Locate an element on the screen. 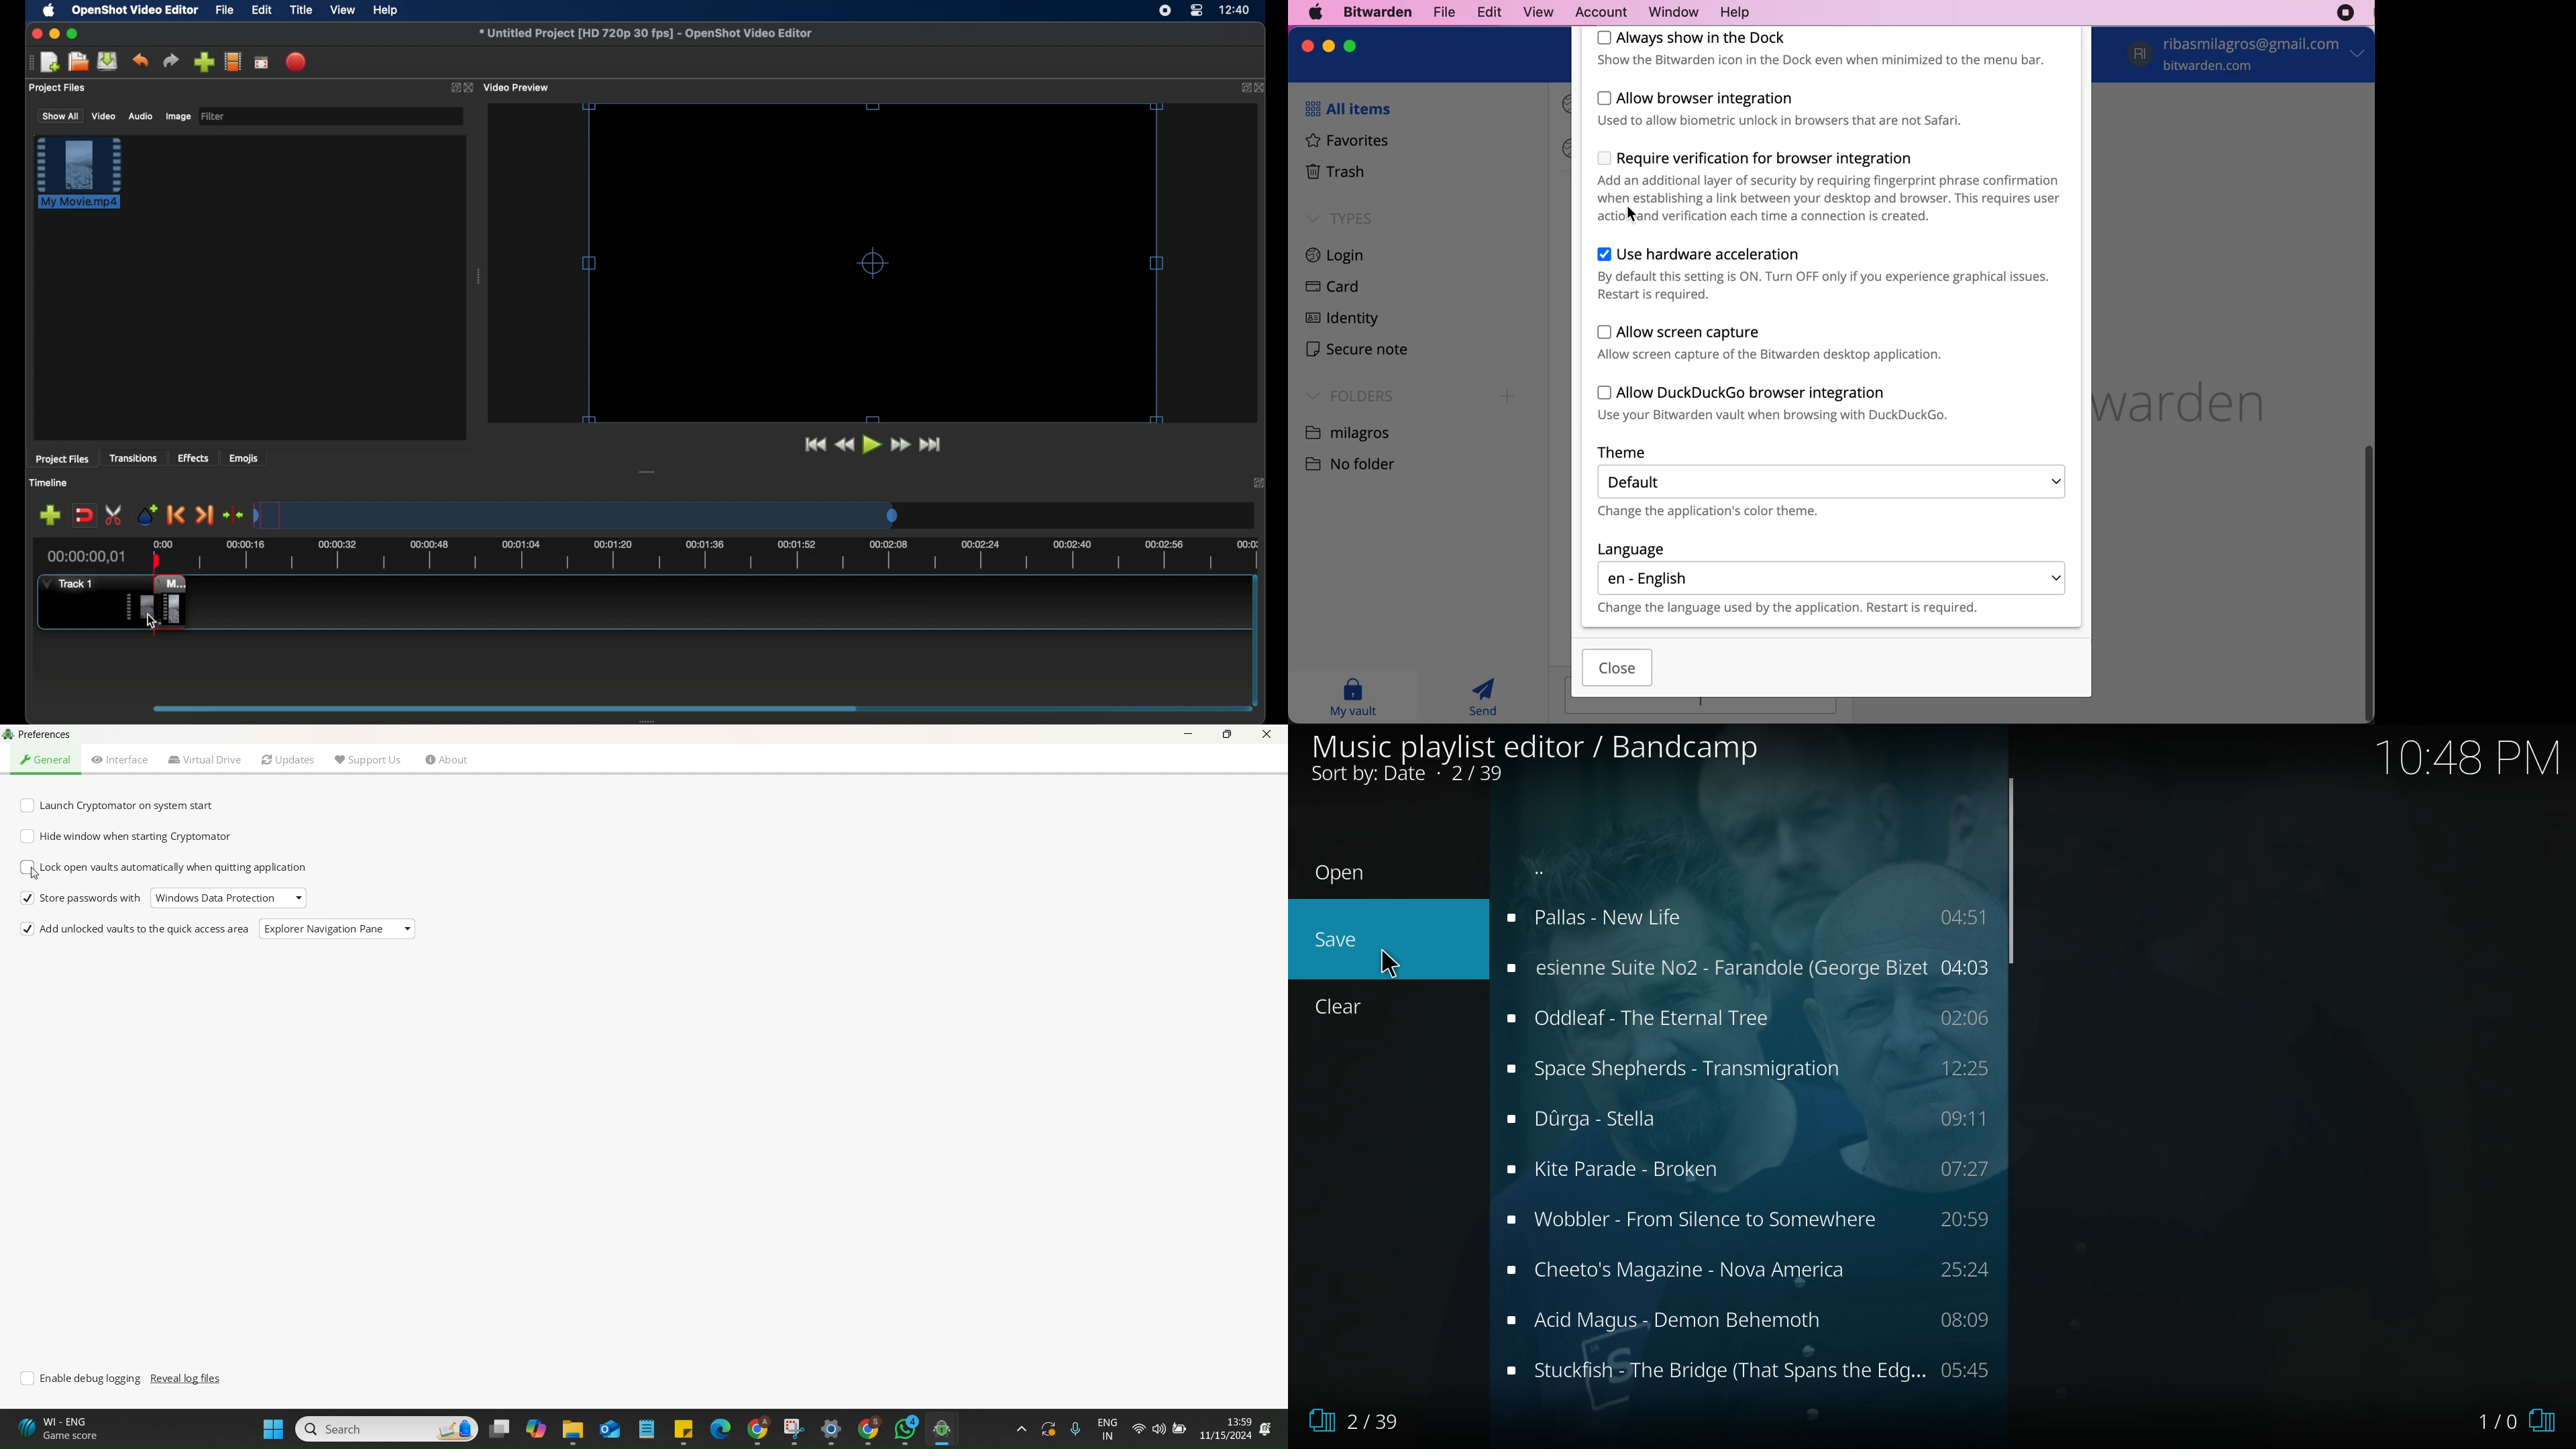 Image resolution: width=2576 pixels, height=1456 pixels. save is located at coordinates (1326, 941).